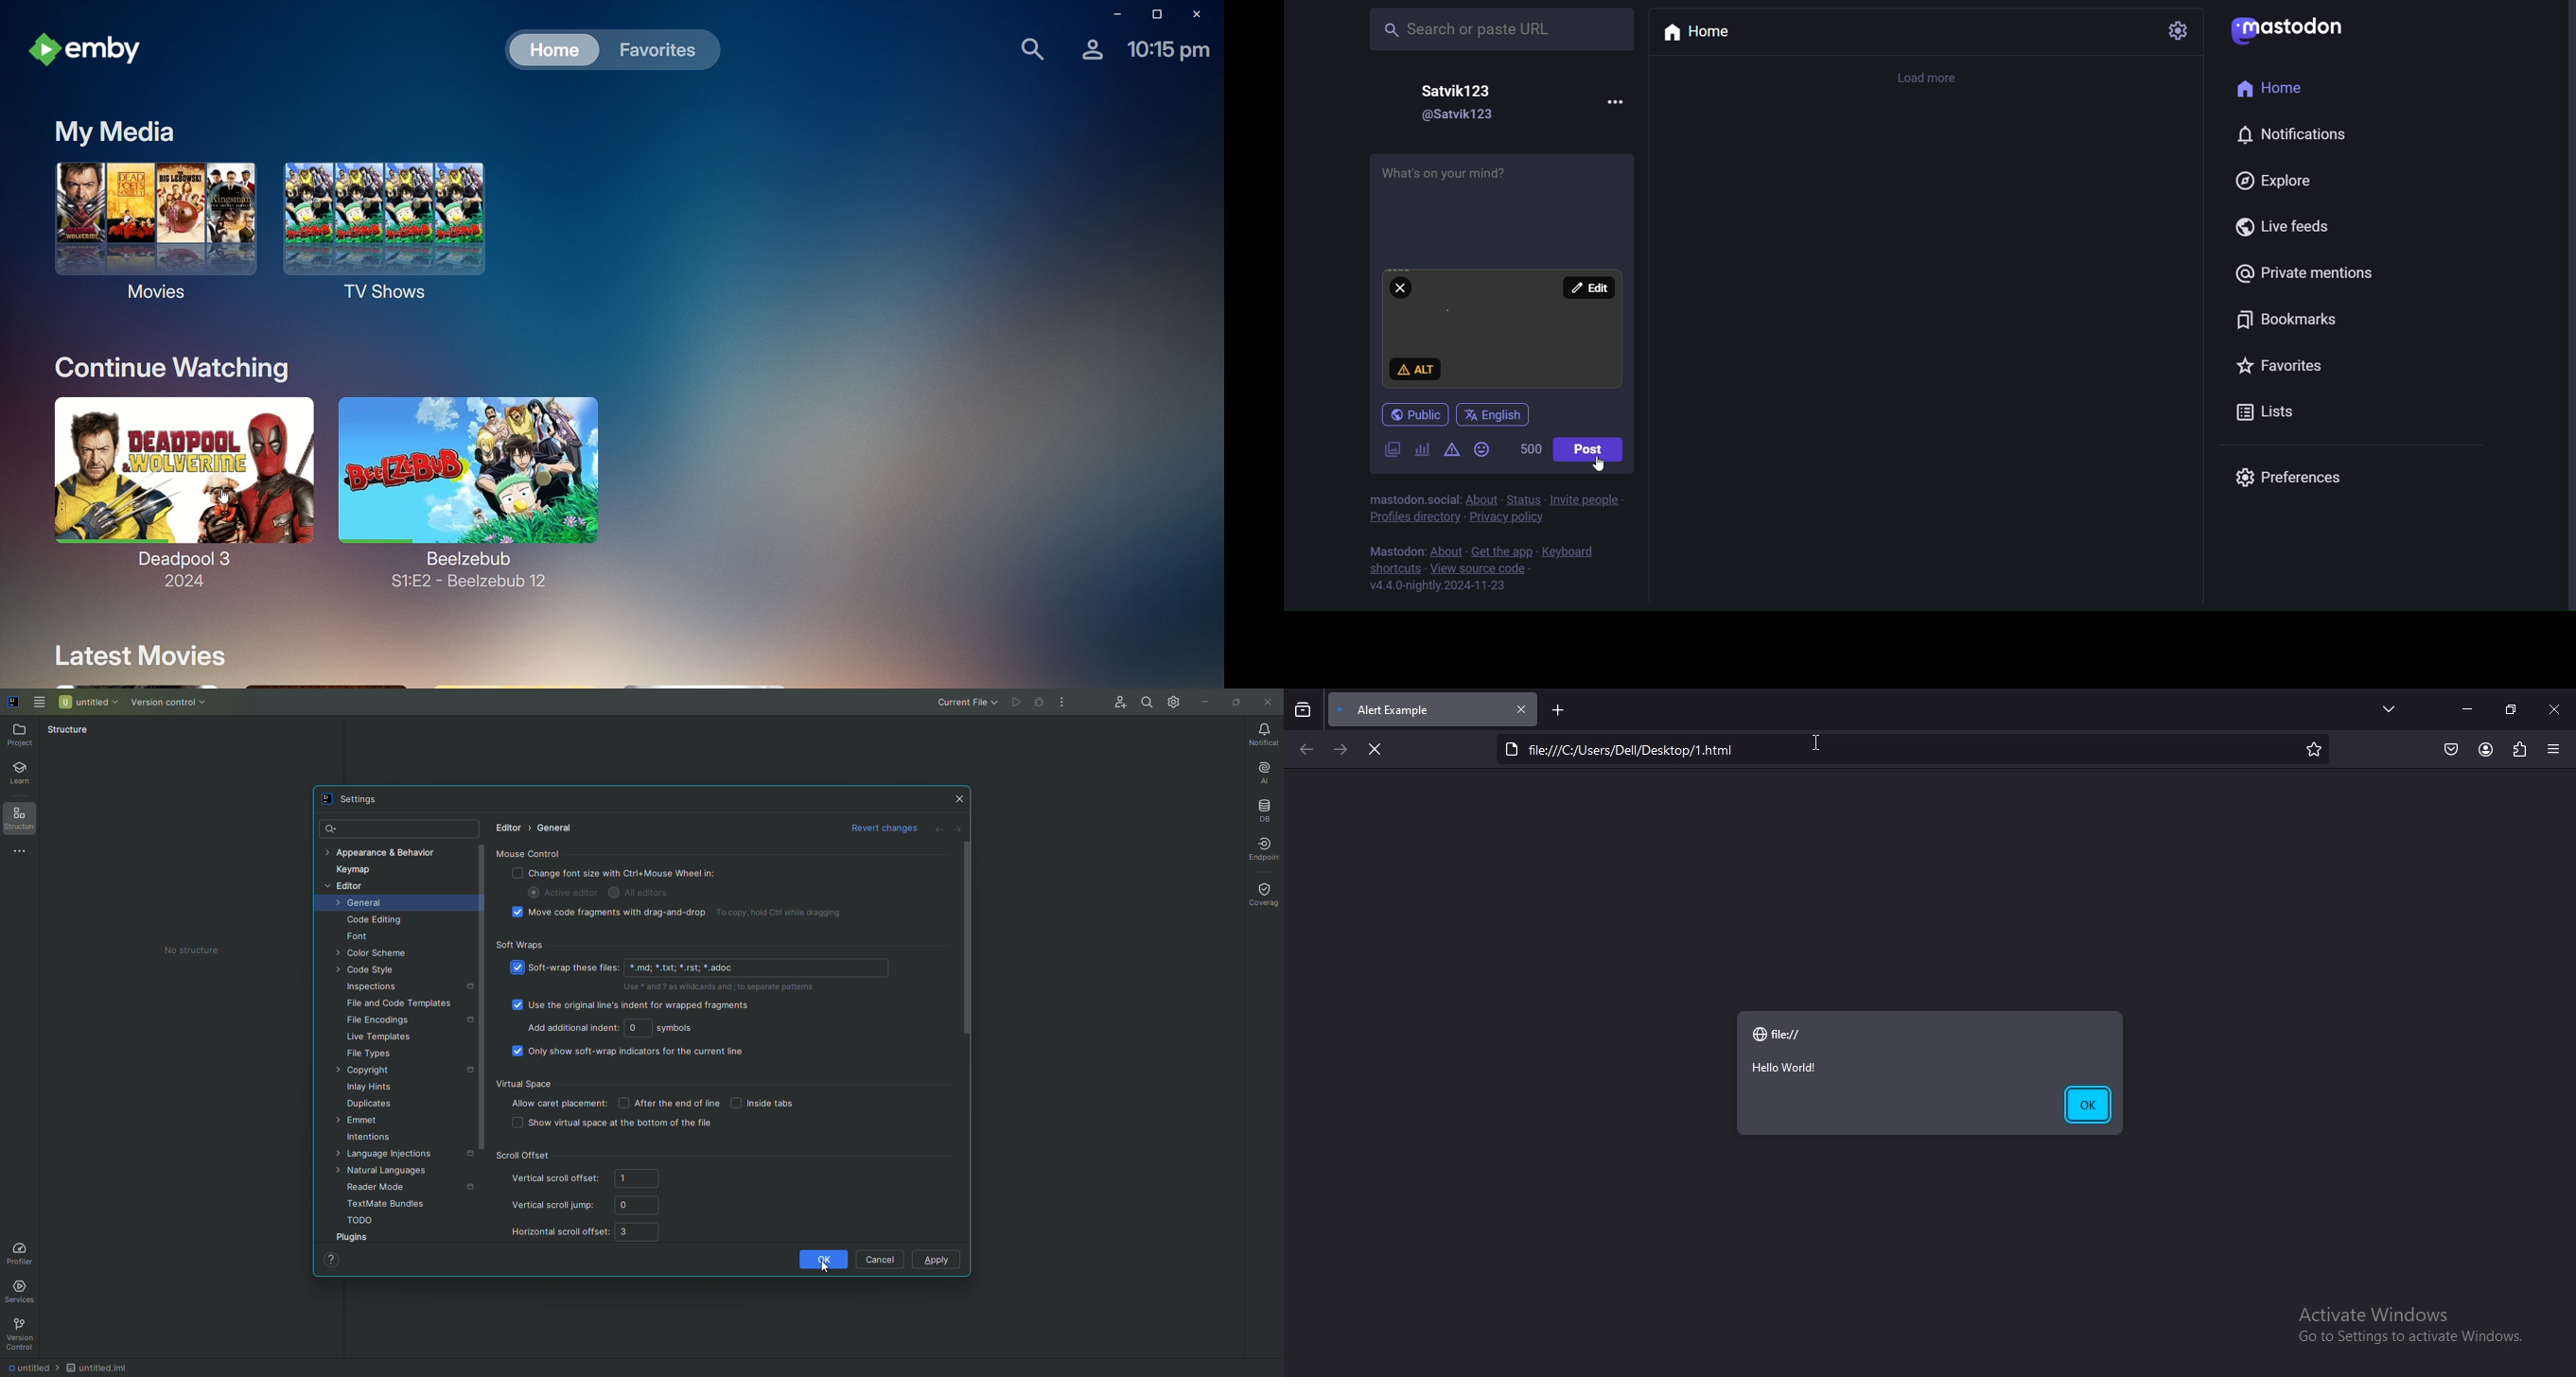  I want to click on preview, so click(1500, 328).